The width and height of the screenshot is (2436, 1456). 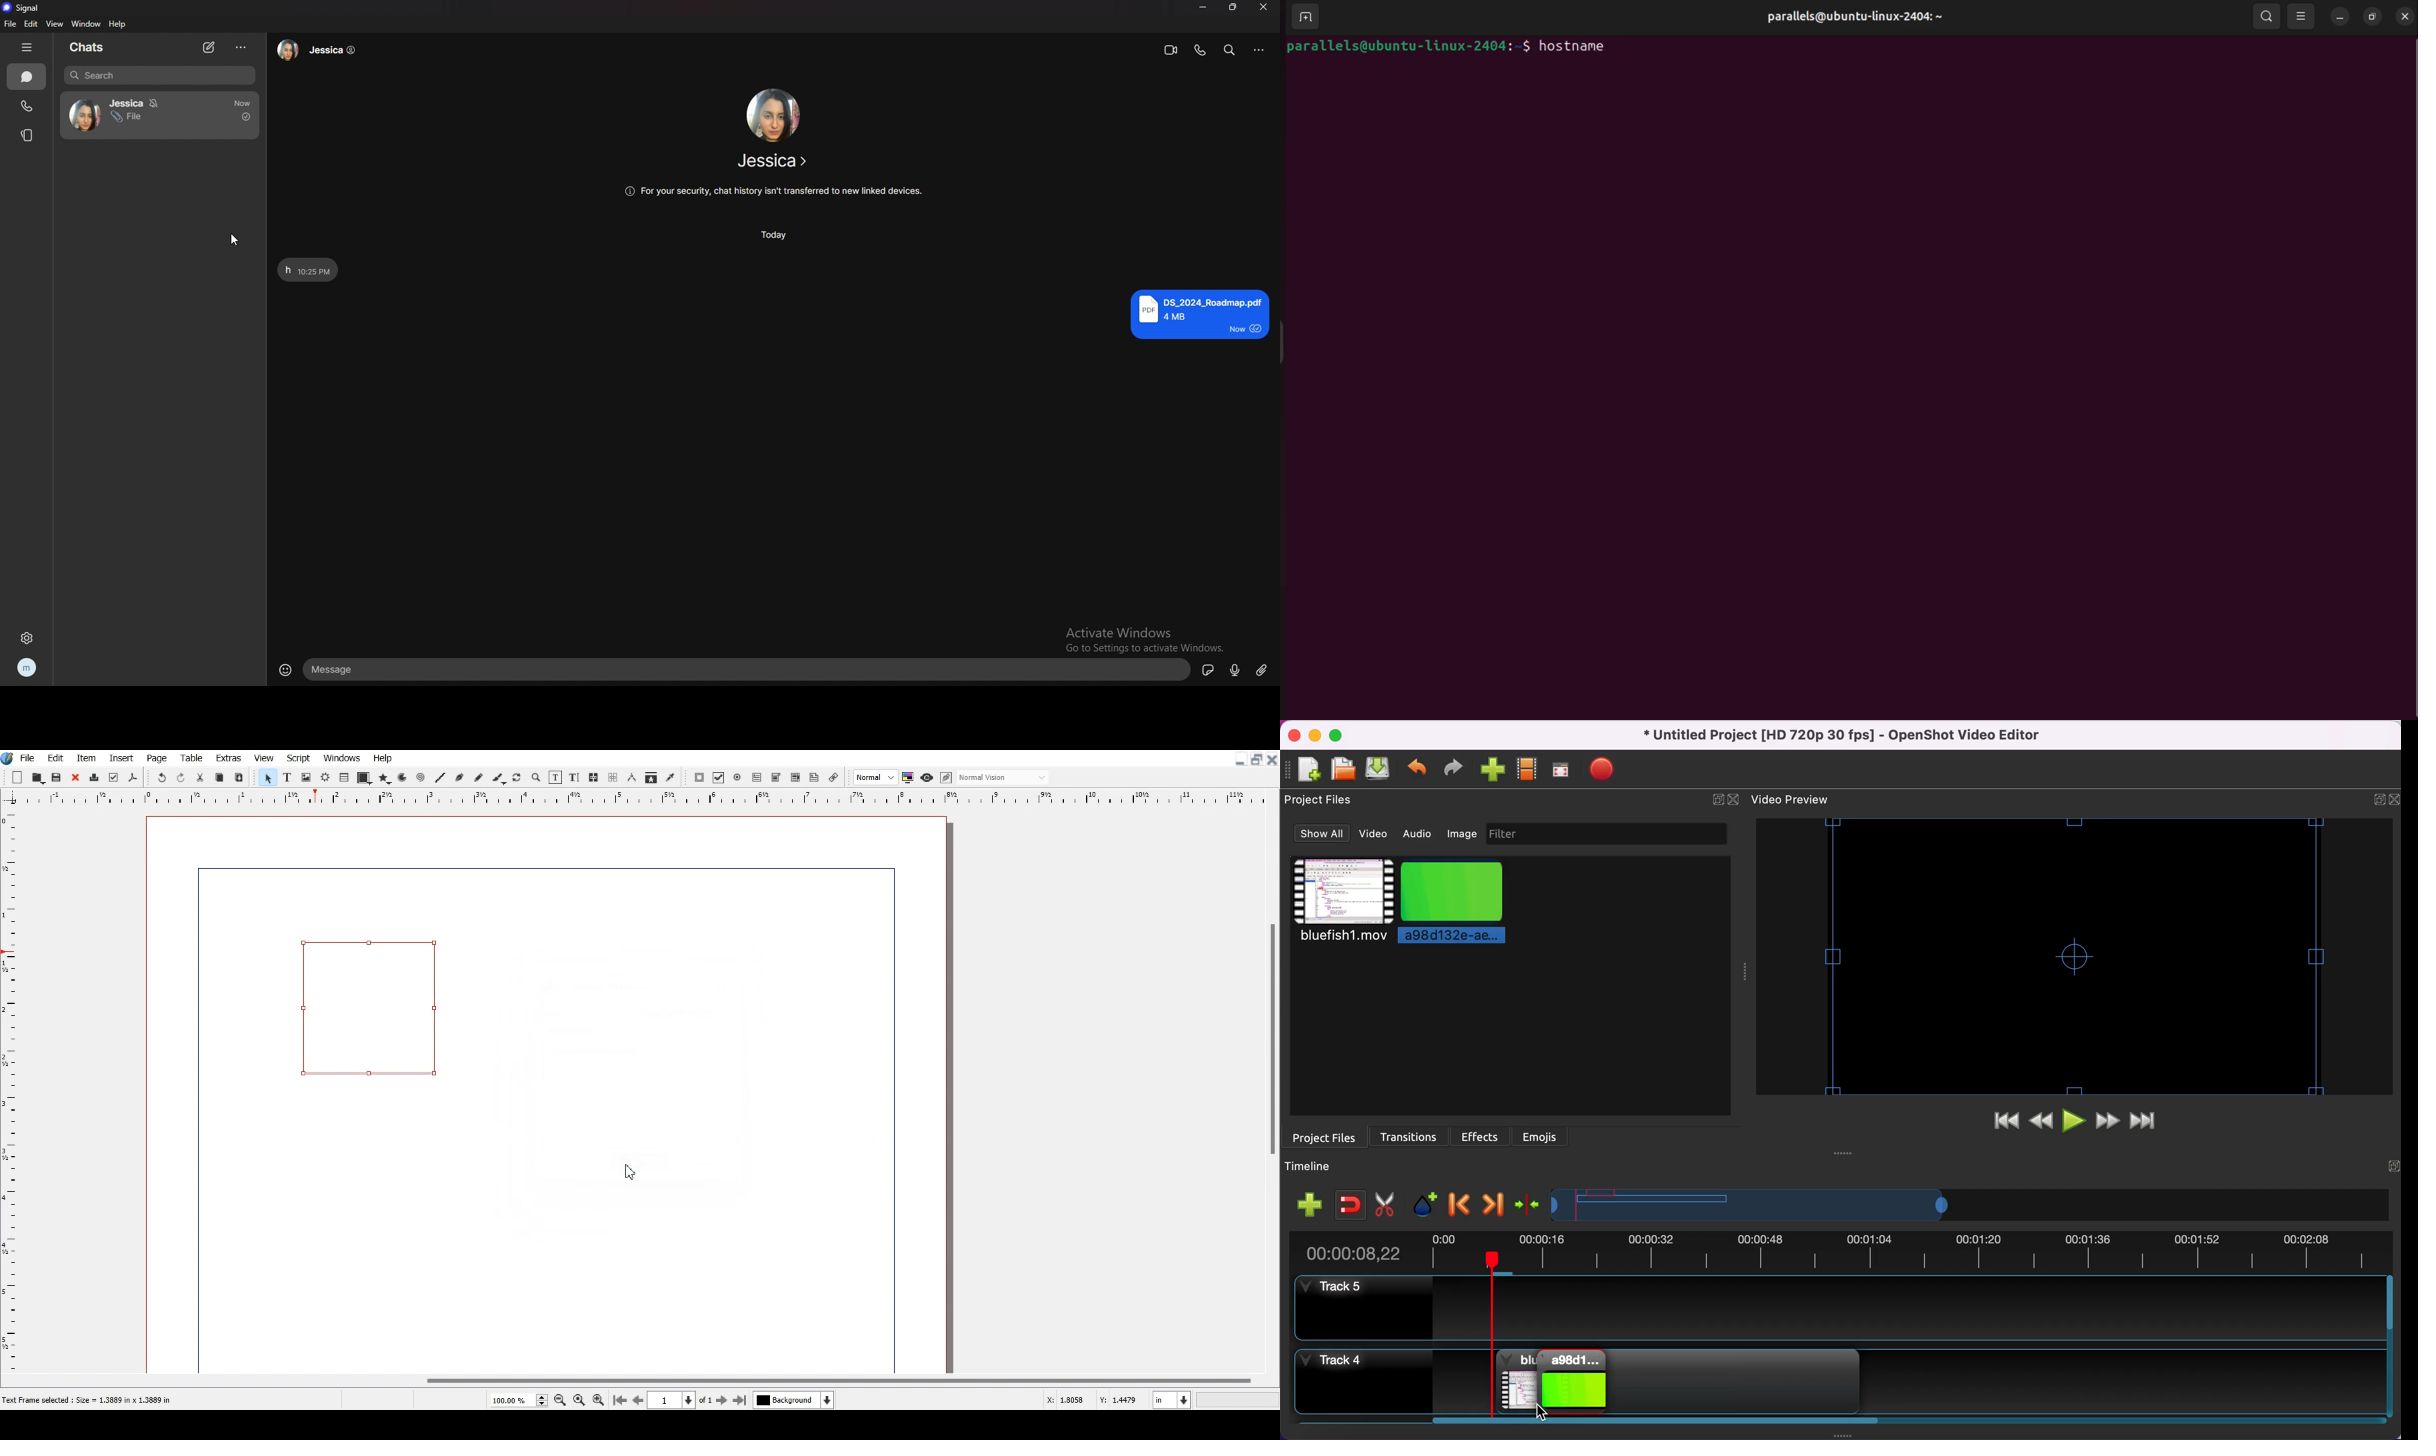 I want to click on Table, so click(x=345, y=778).